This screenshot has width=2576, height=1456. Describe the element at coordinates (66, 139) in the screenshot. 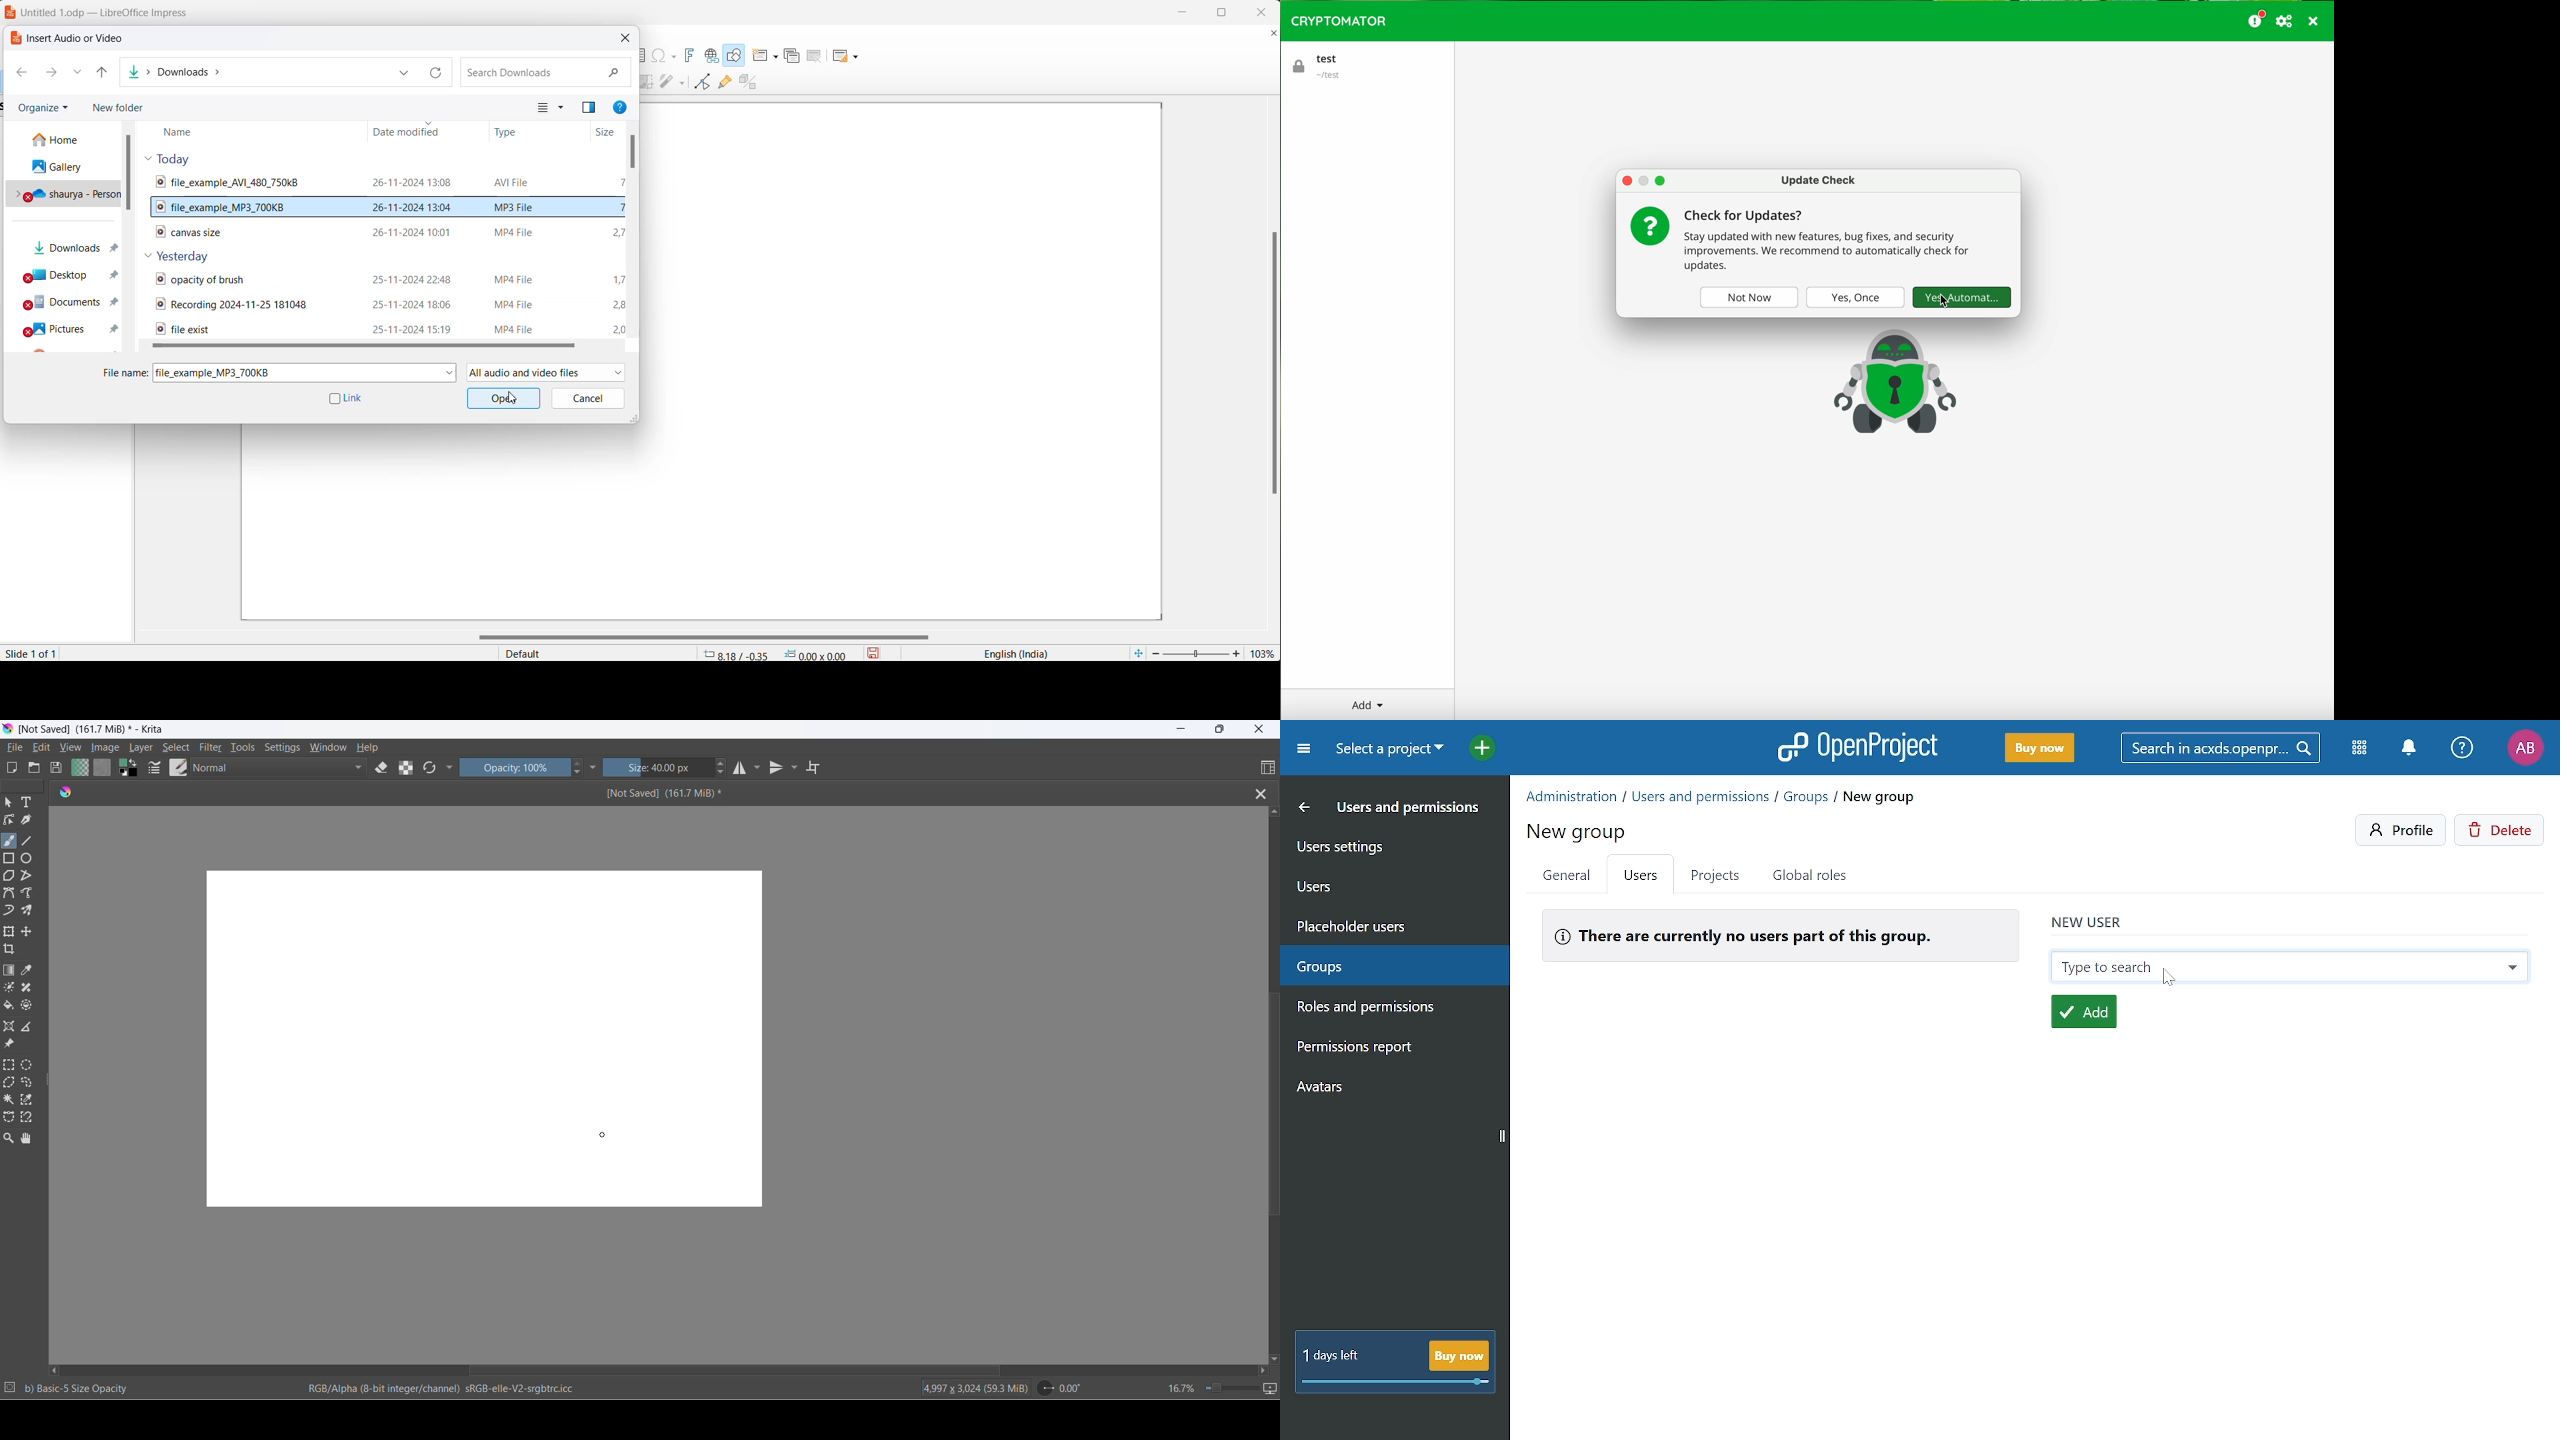

I see `home` at that location.